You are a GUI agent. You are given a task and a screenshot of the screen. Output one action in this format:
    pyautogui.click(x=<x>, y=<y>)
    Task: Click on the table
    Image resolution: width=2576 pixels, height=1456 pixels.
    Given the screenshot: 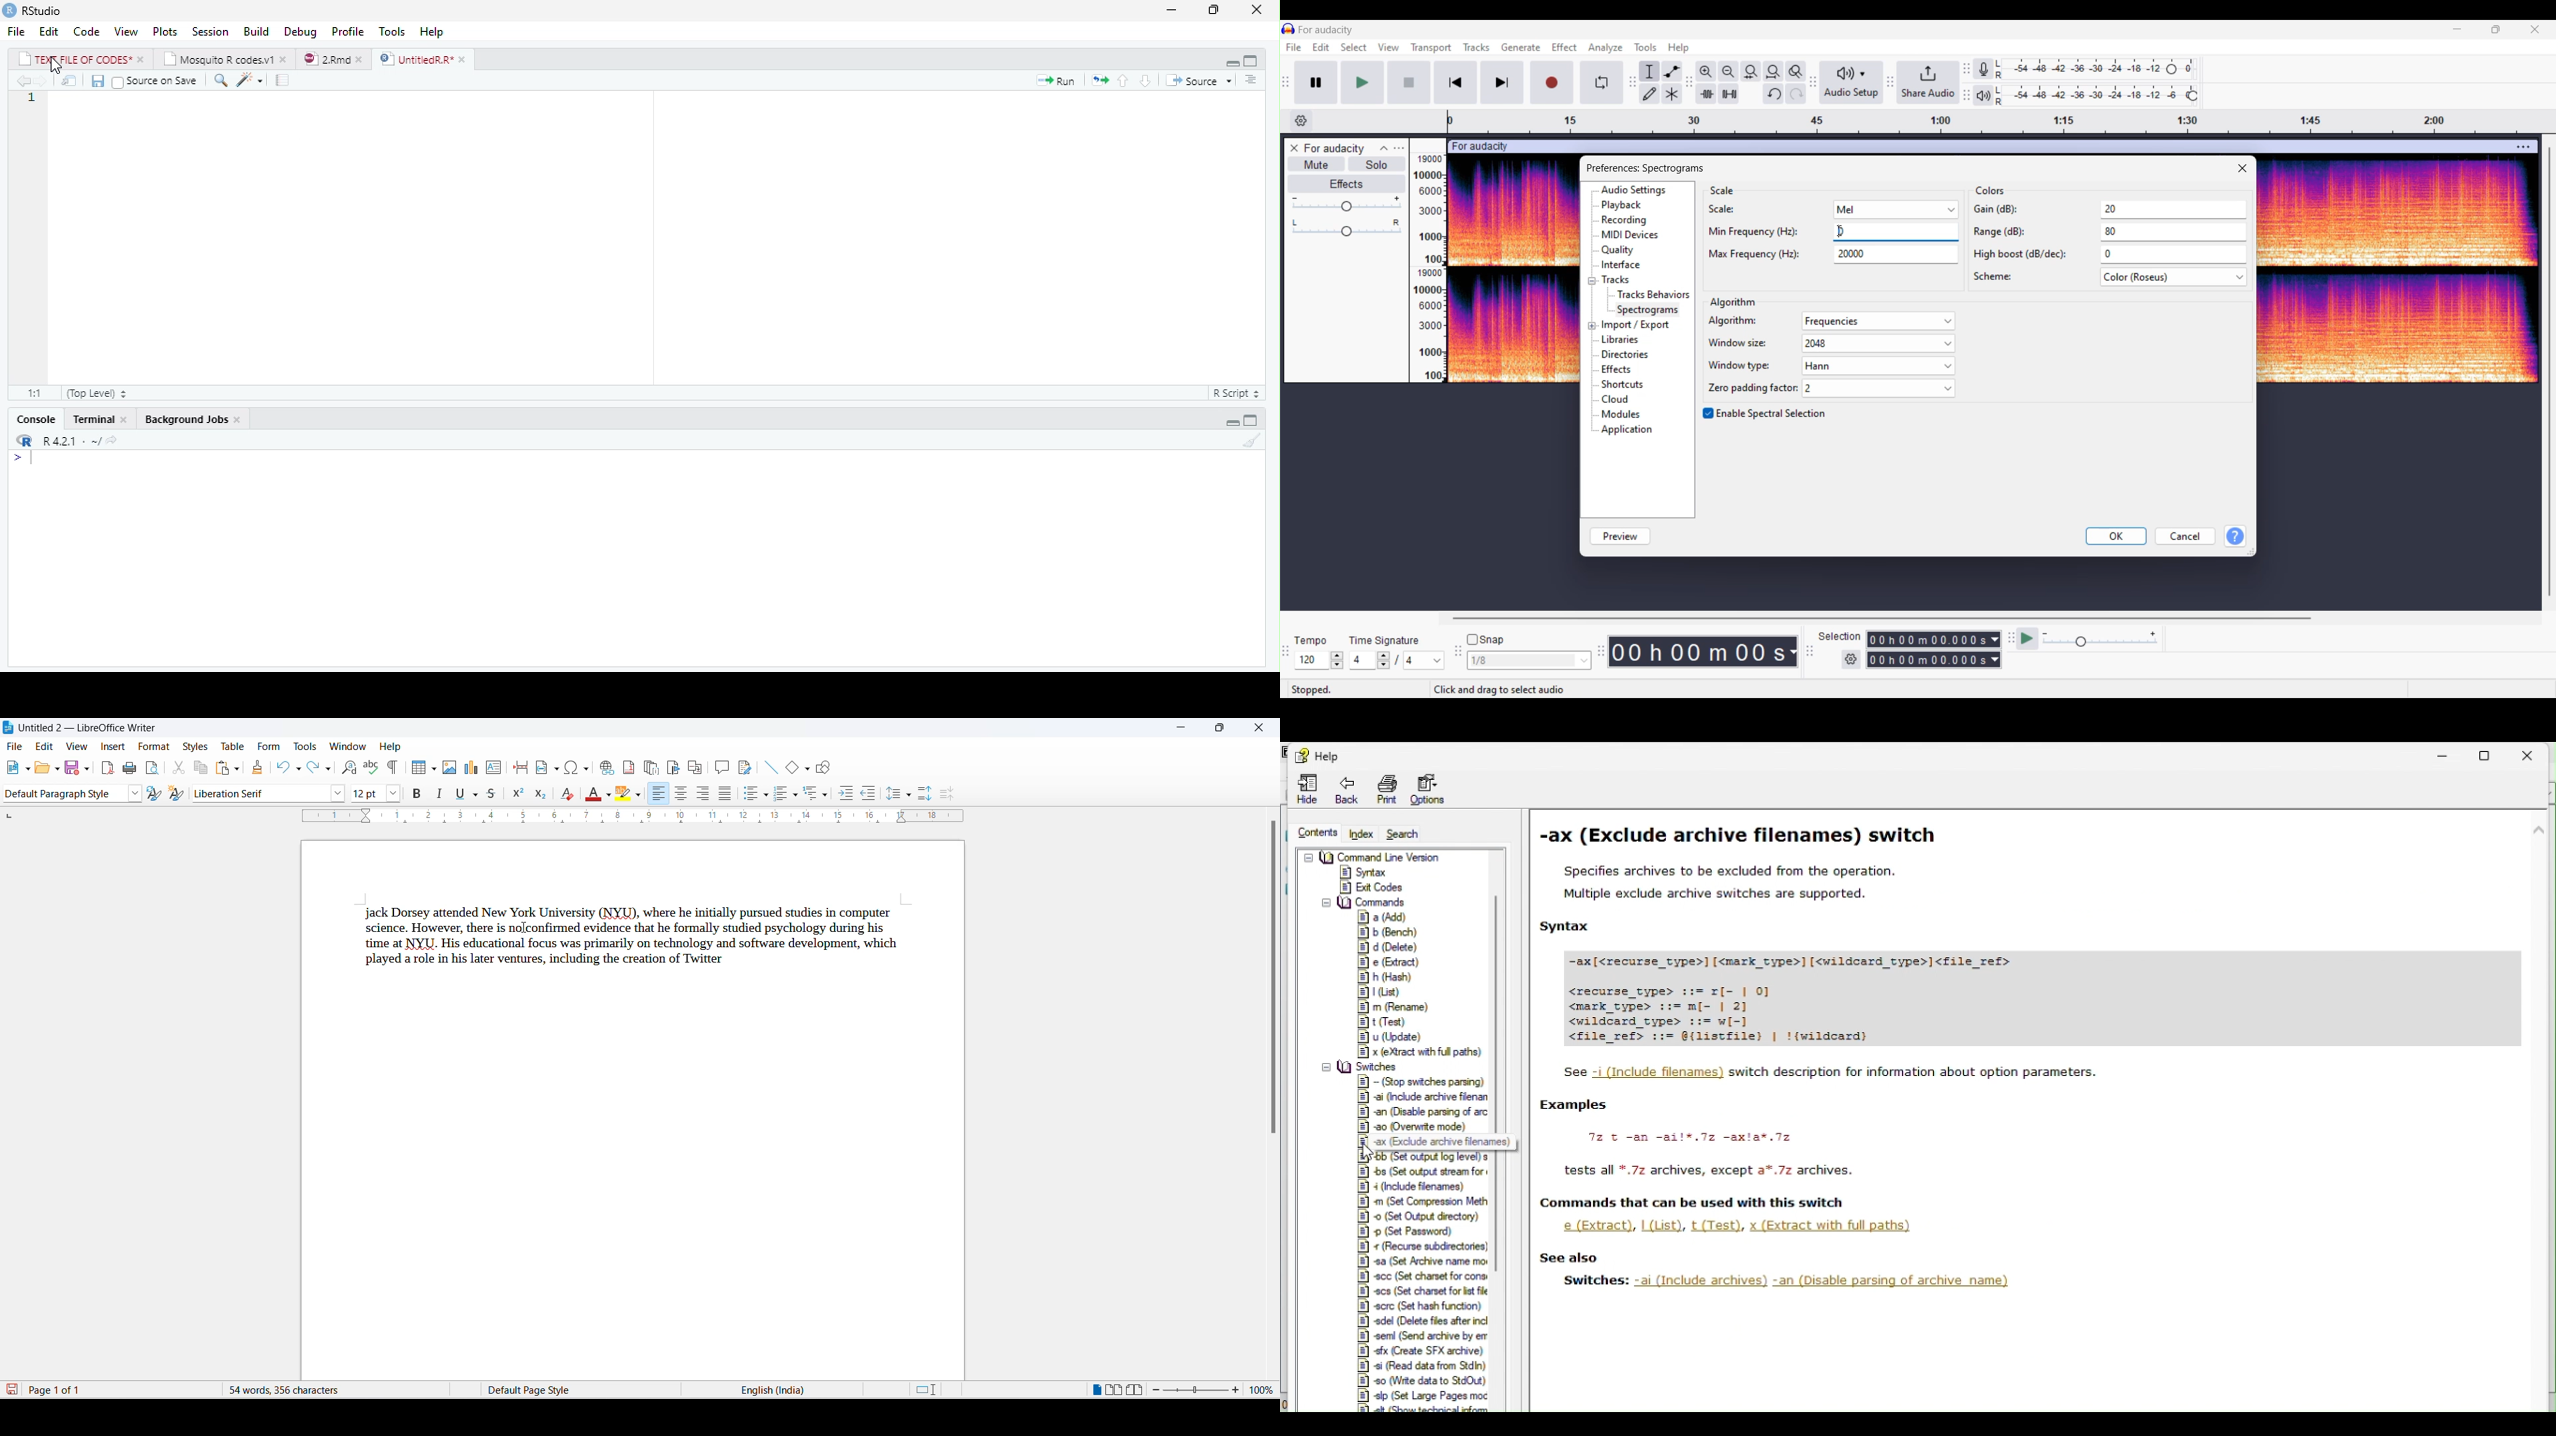 What is the action you would take?
    pyautogui.click(x=234, y=745)
    